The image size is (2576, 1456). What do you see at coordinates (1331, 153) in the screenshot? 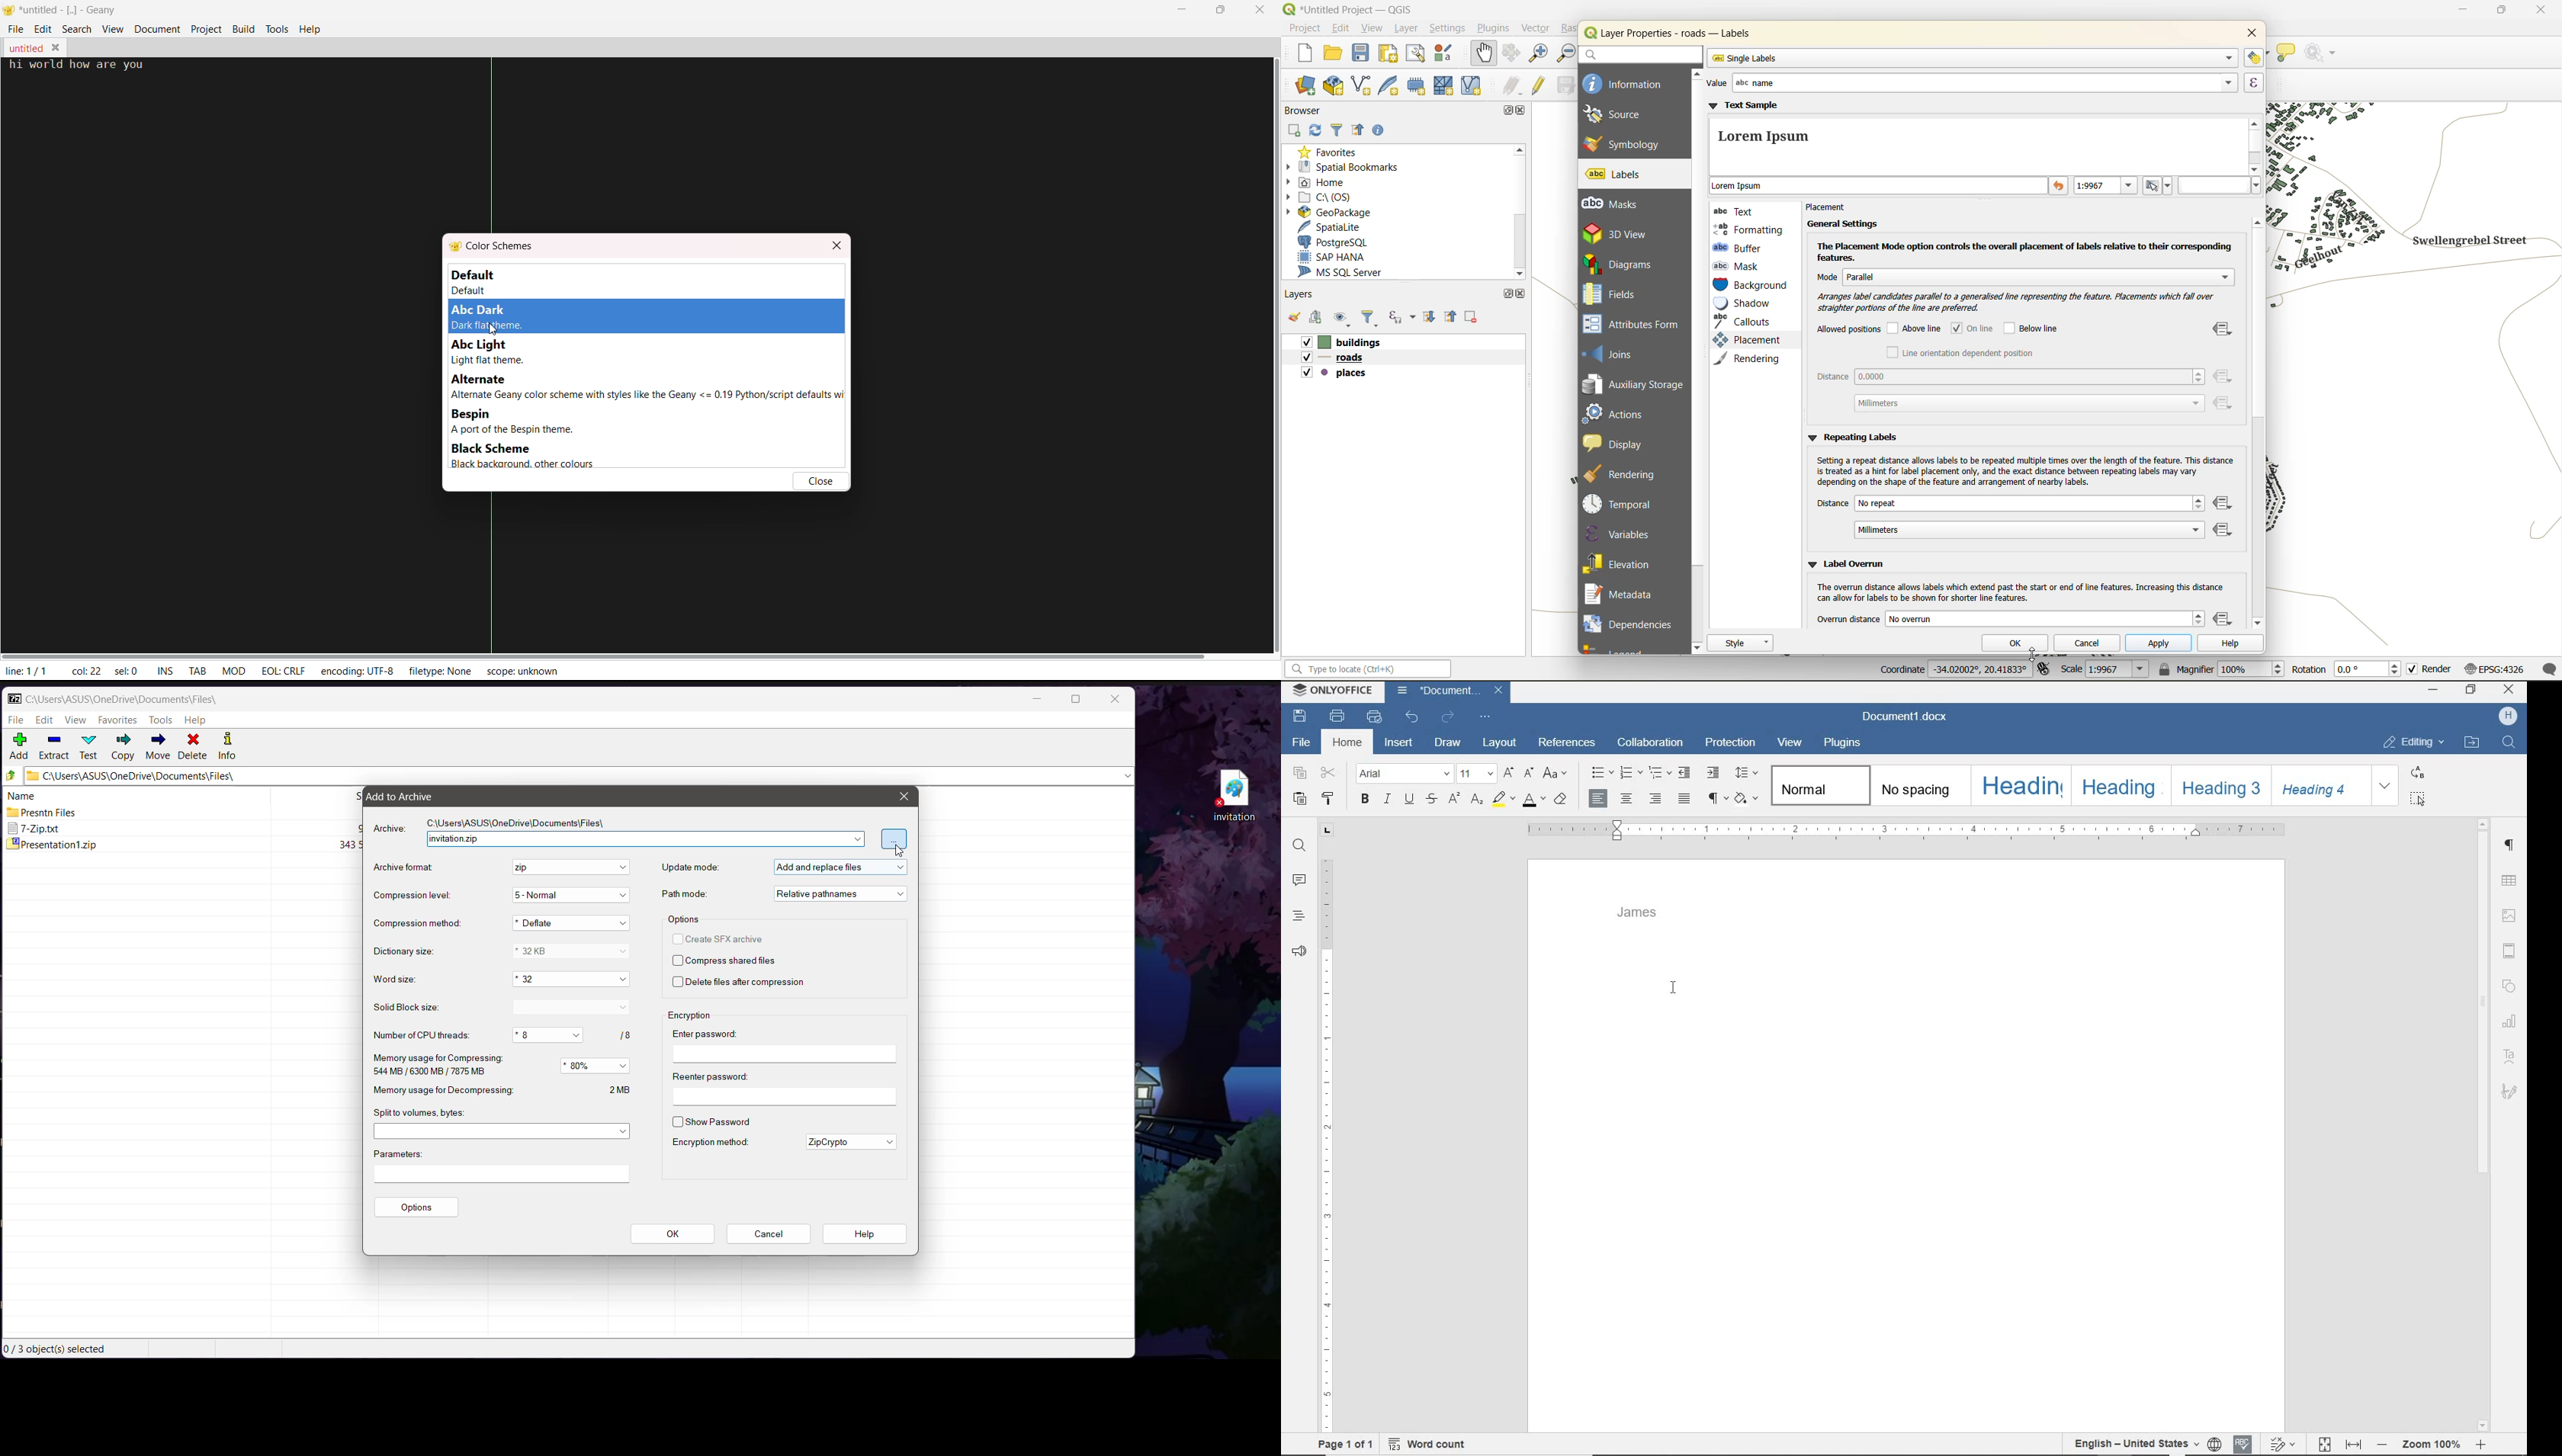
I see `favorites` at bounding box center [1331, 153].